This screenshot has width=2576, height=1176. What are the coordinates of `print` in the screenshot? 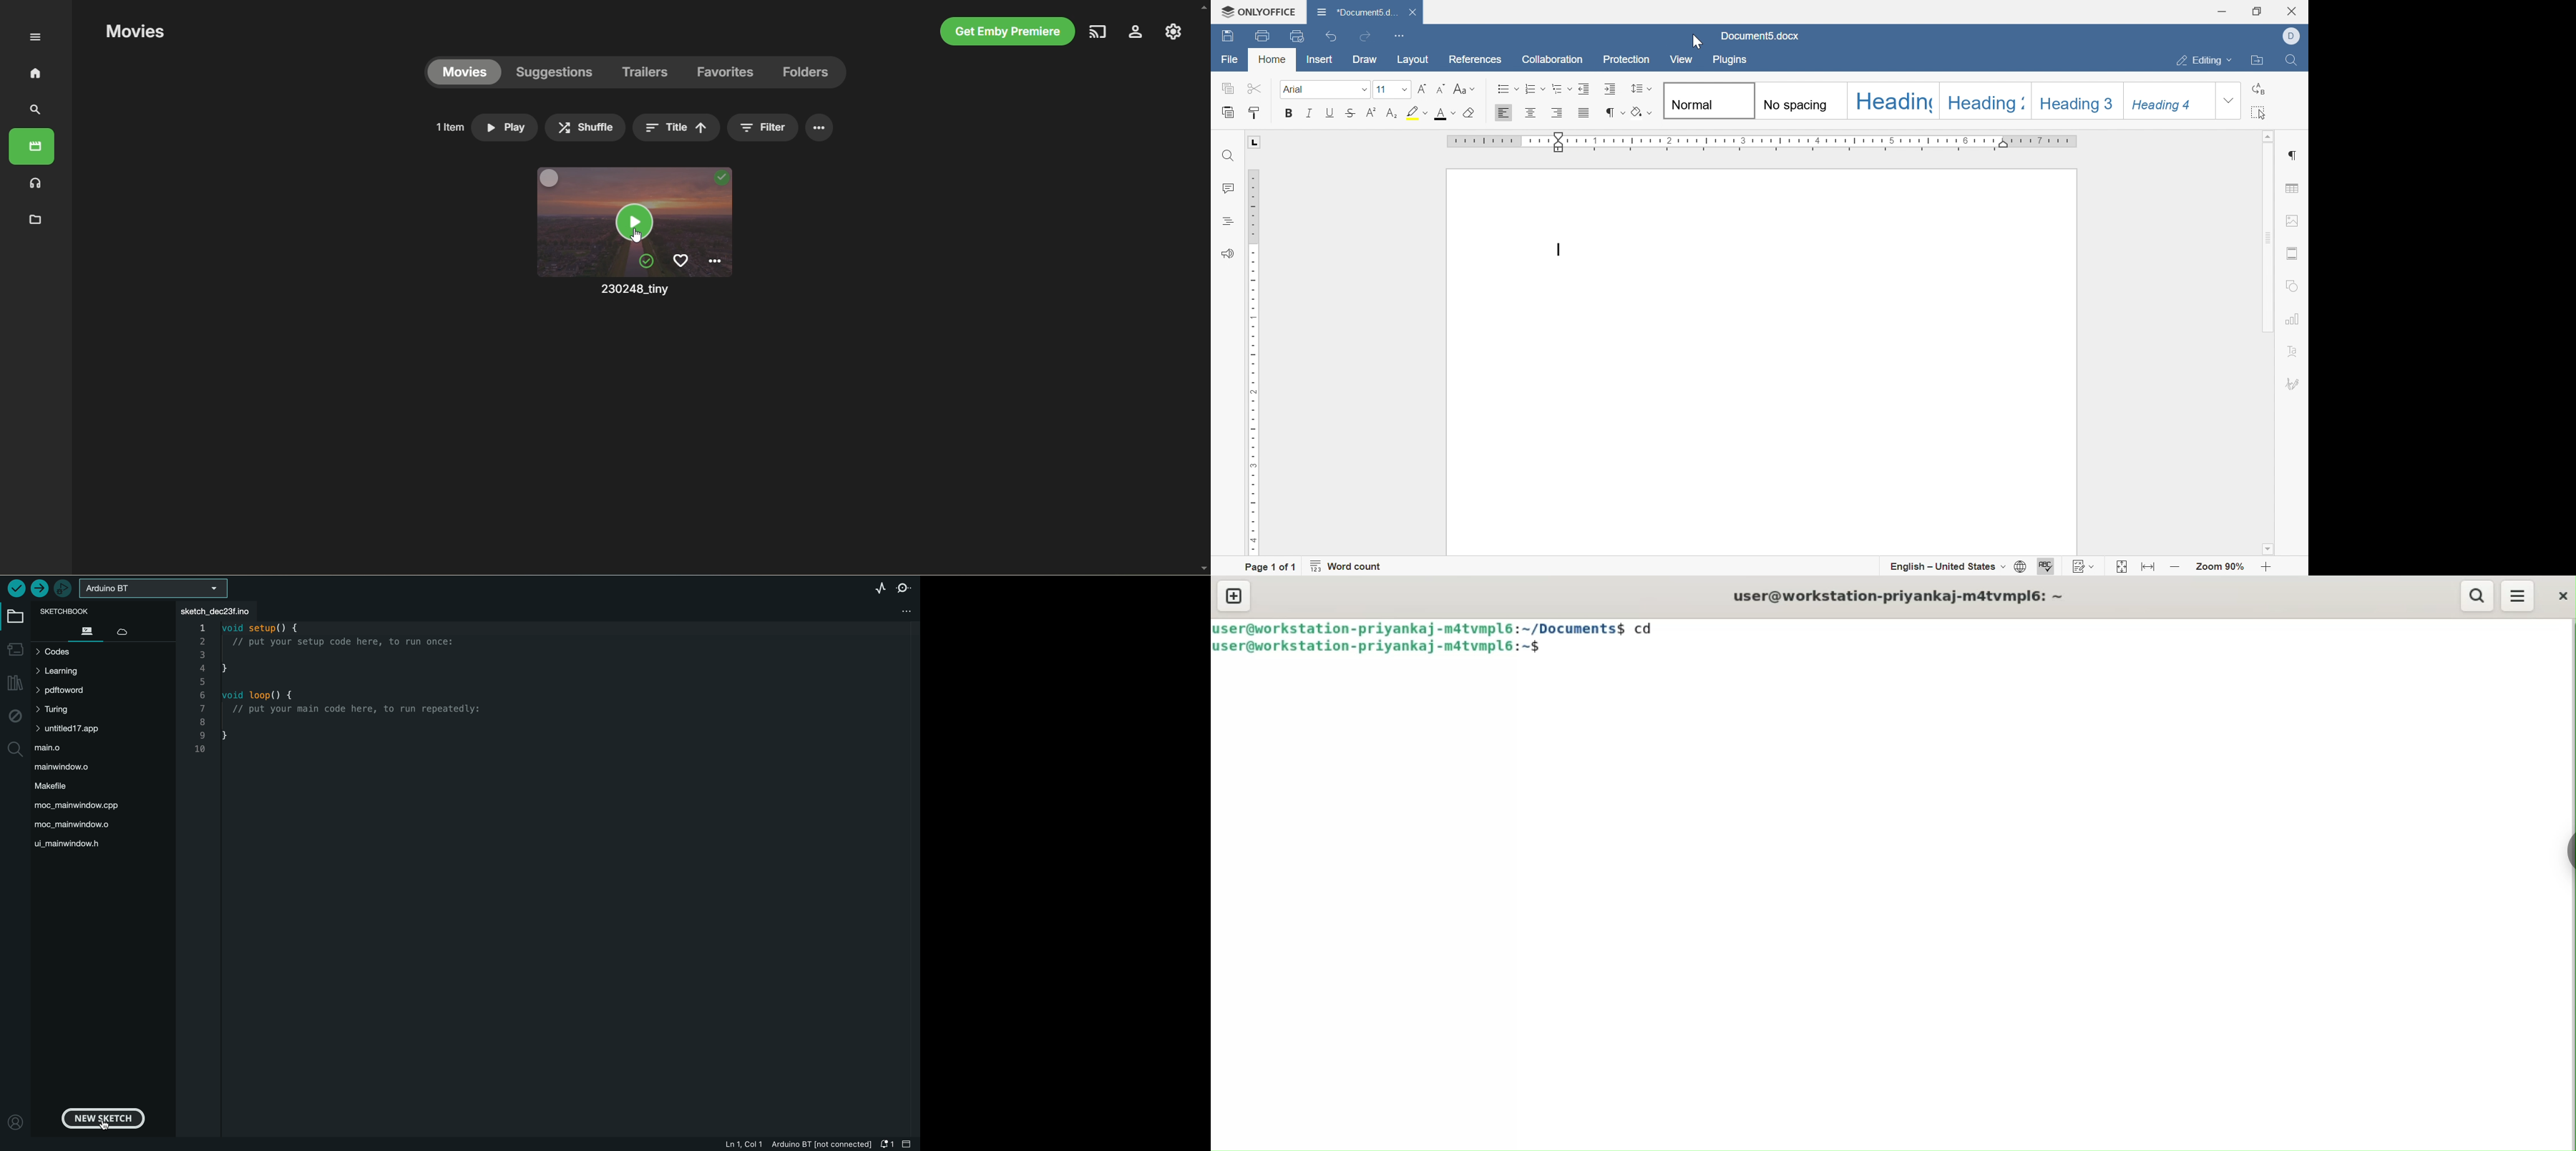 It's located at (1264, 35).